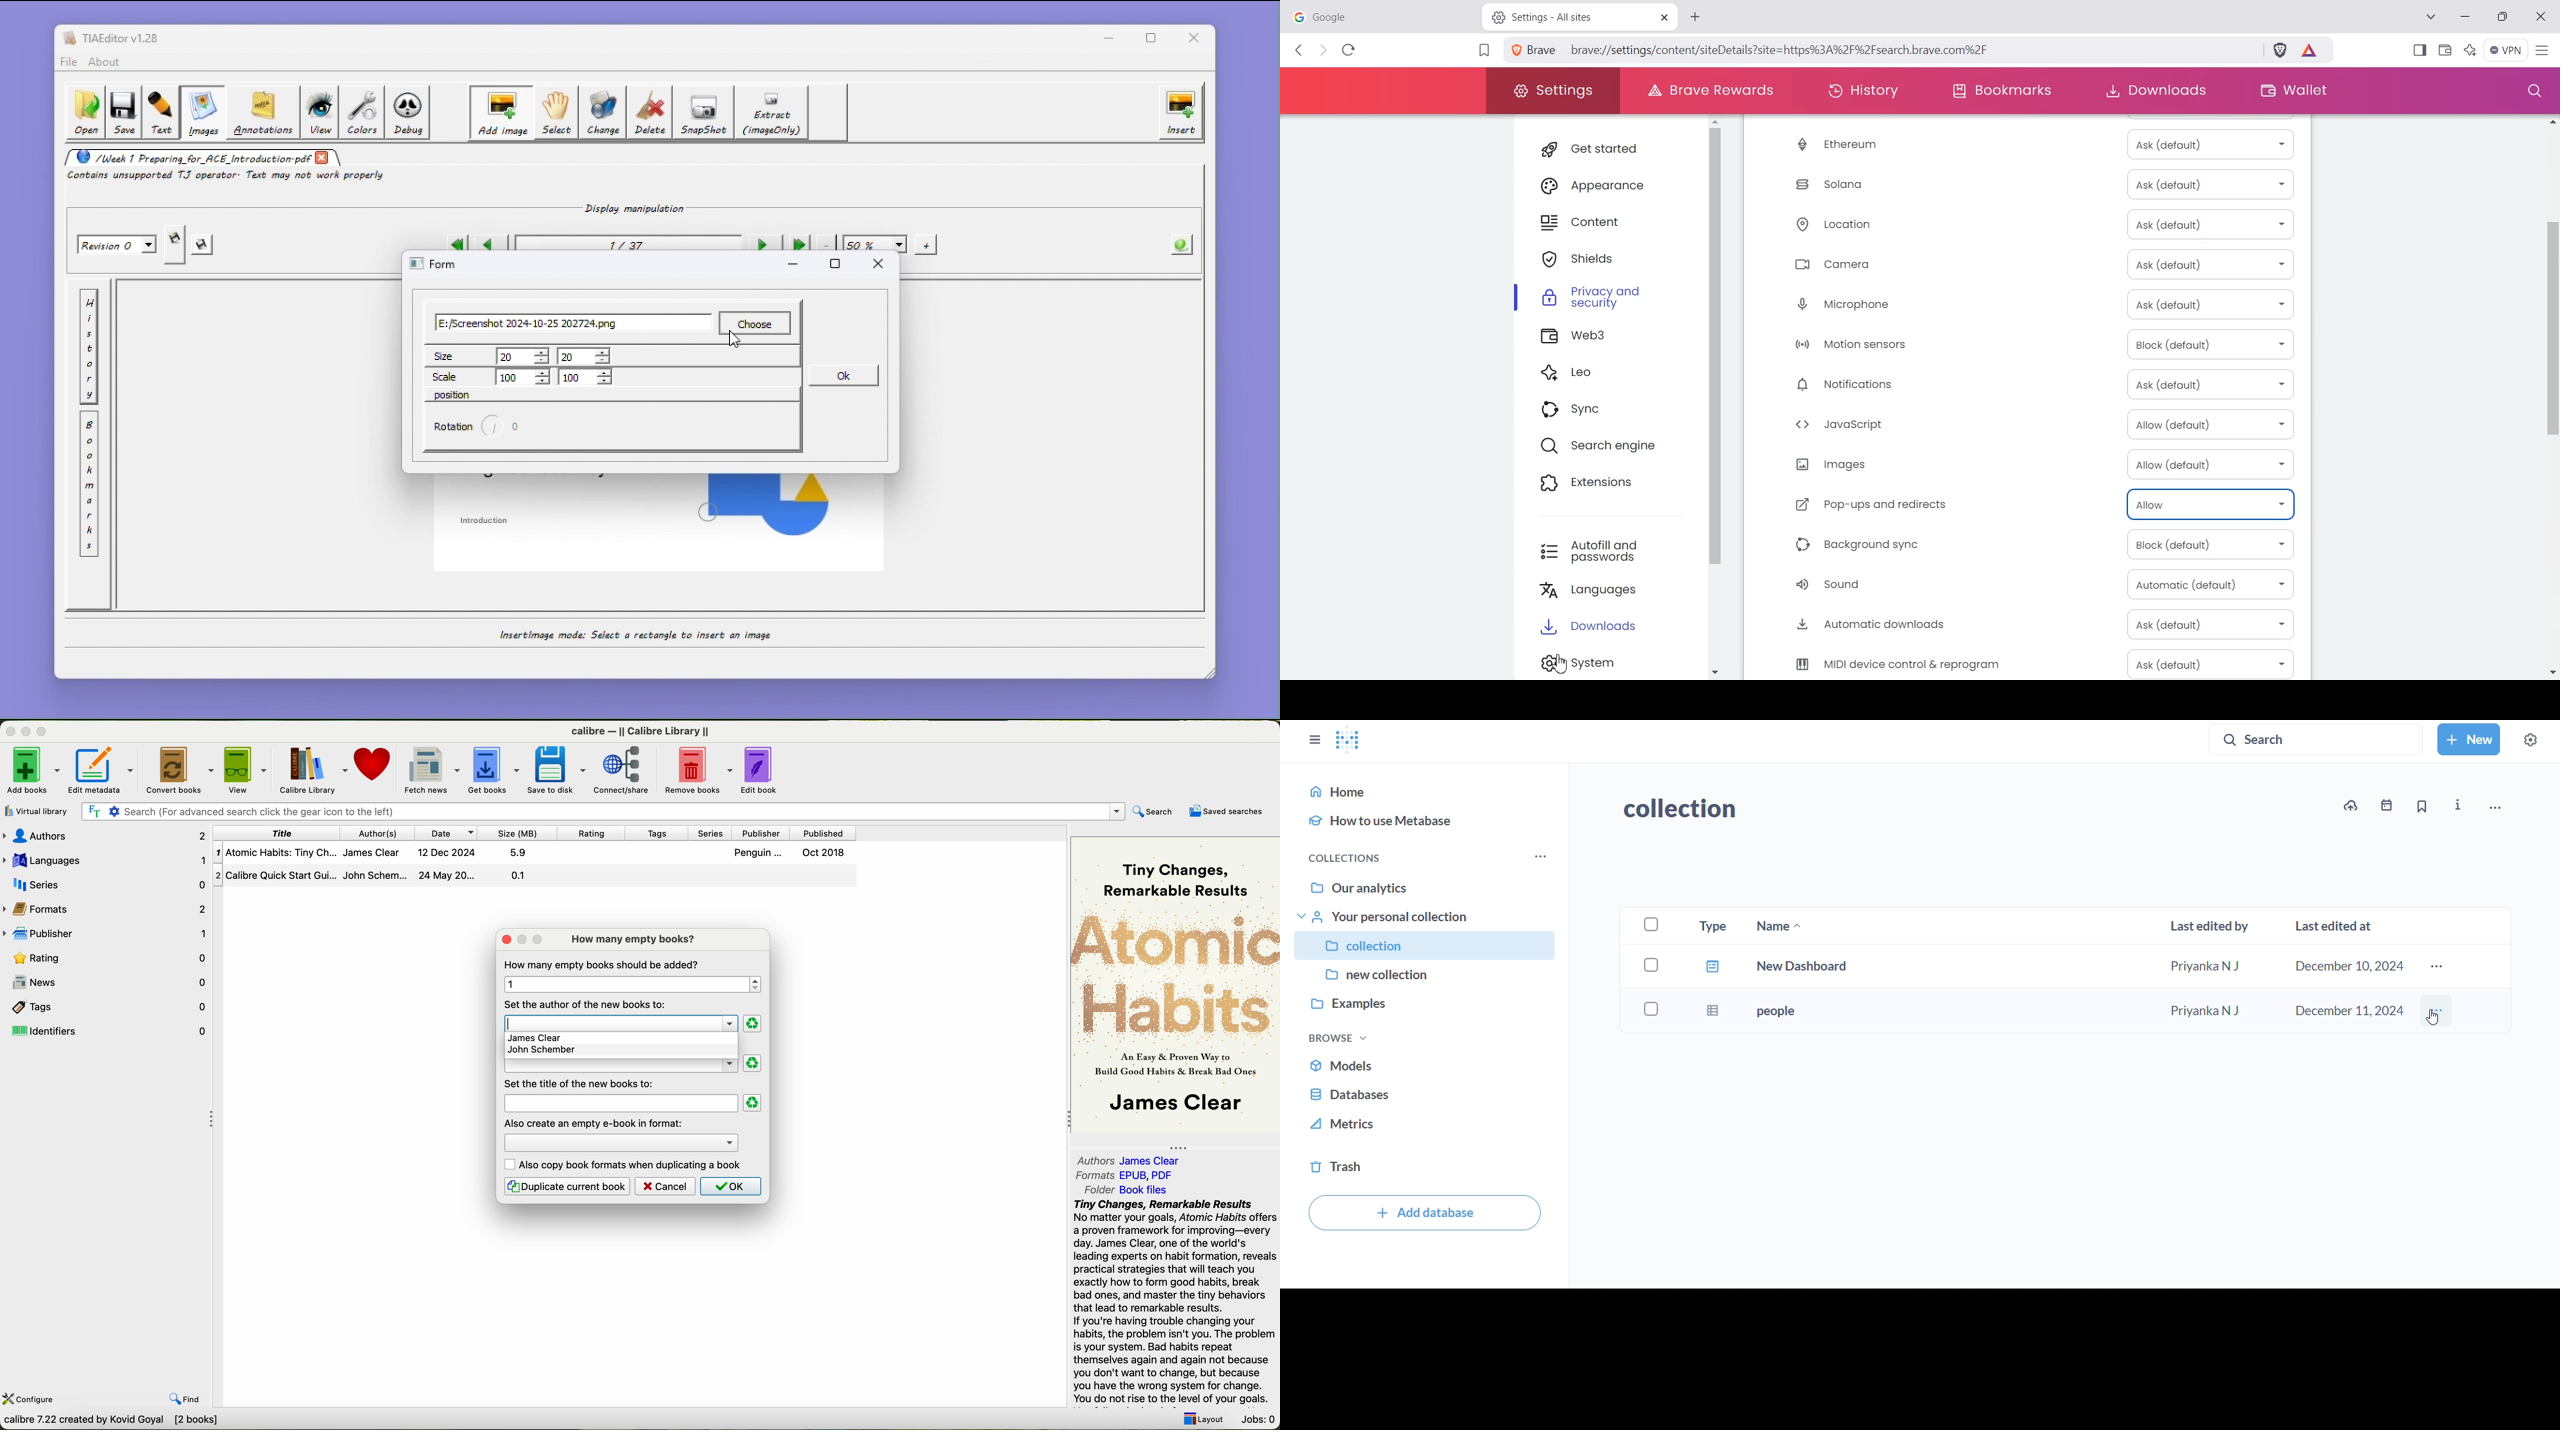 This screenshot has width=2576, height=1456. Describe the element at coordinates (594, 833) in the screenshot. I see `rating` at that location.